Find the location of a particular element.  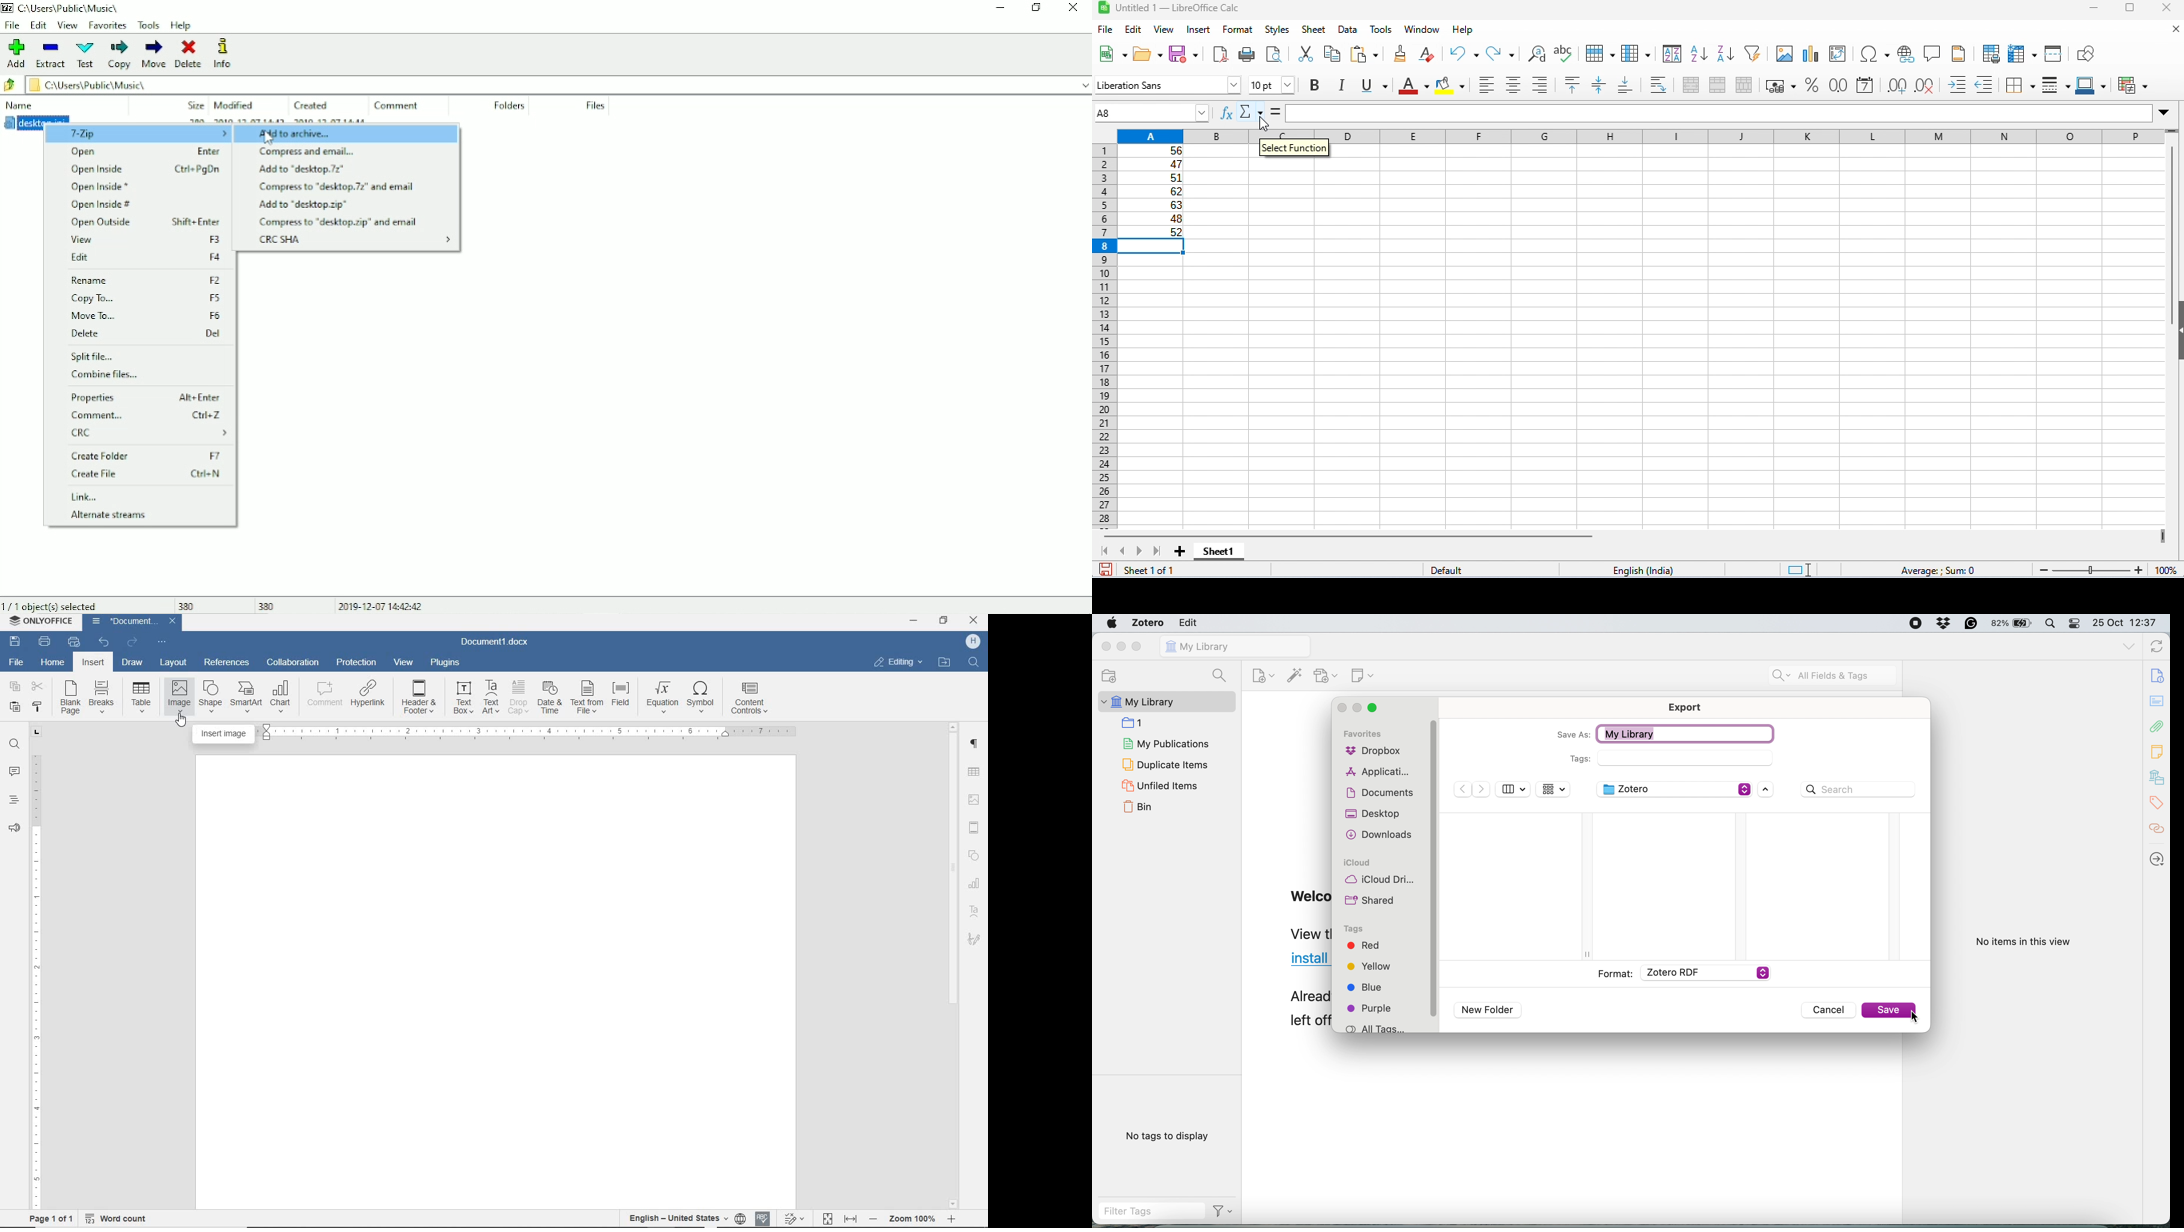

comments is located at coordinates (14, 772).